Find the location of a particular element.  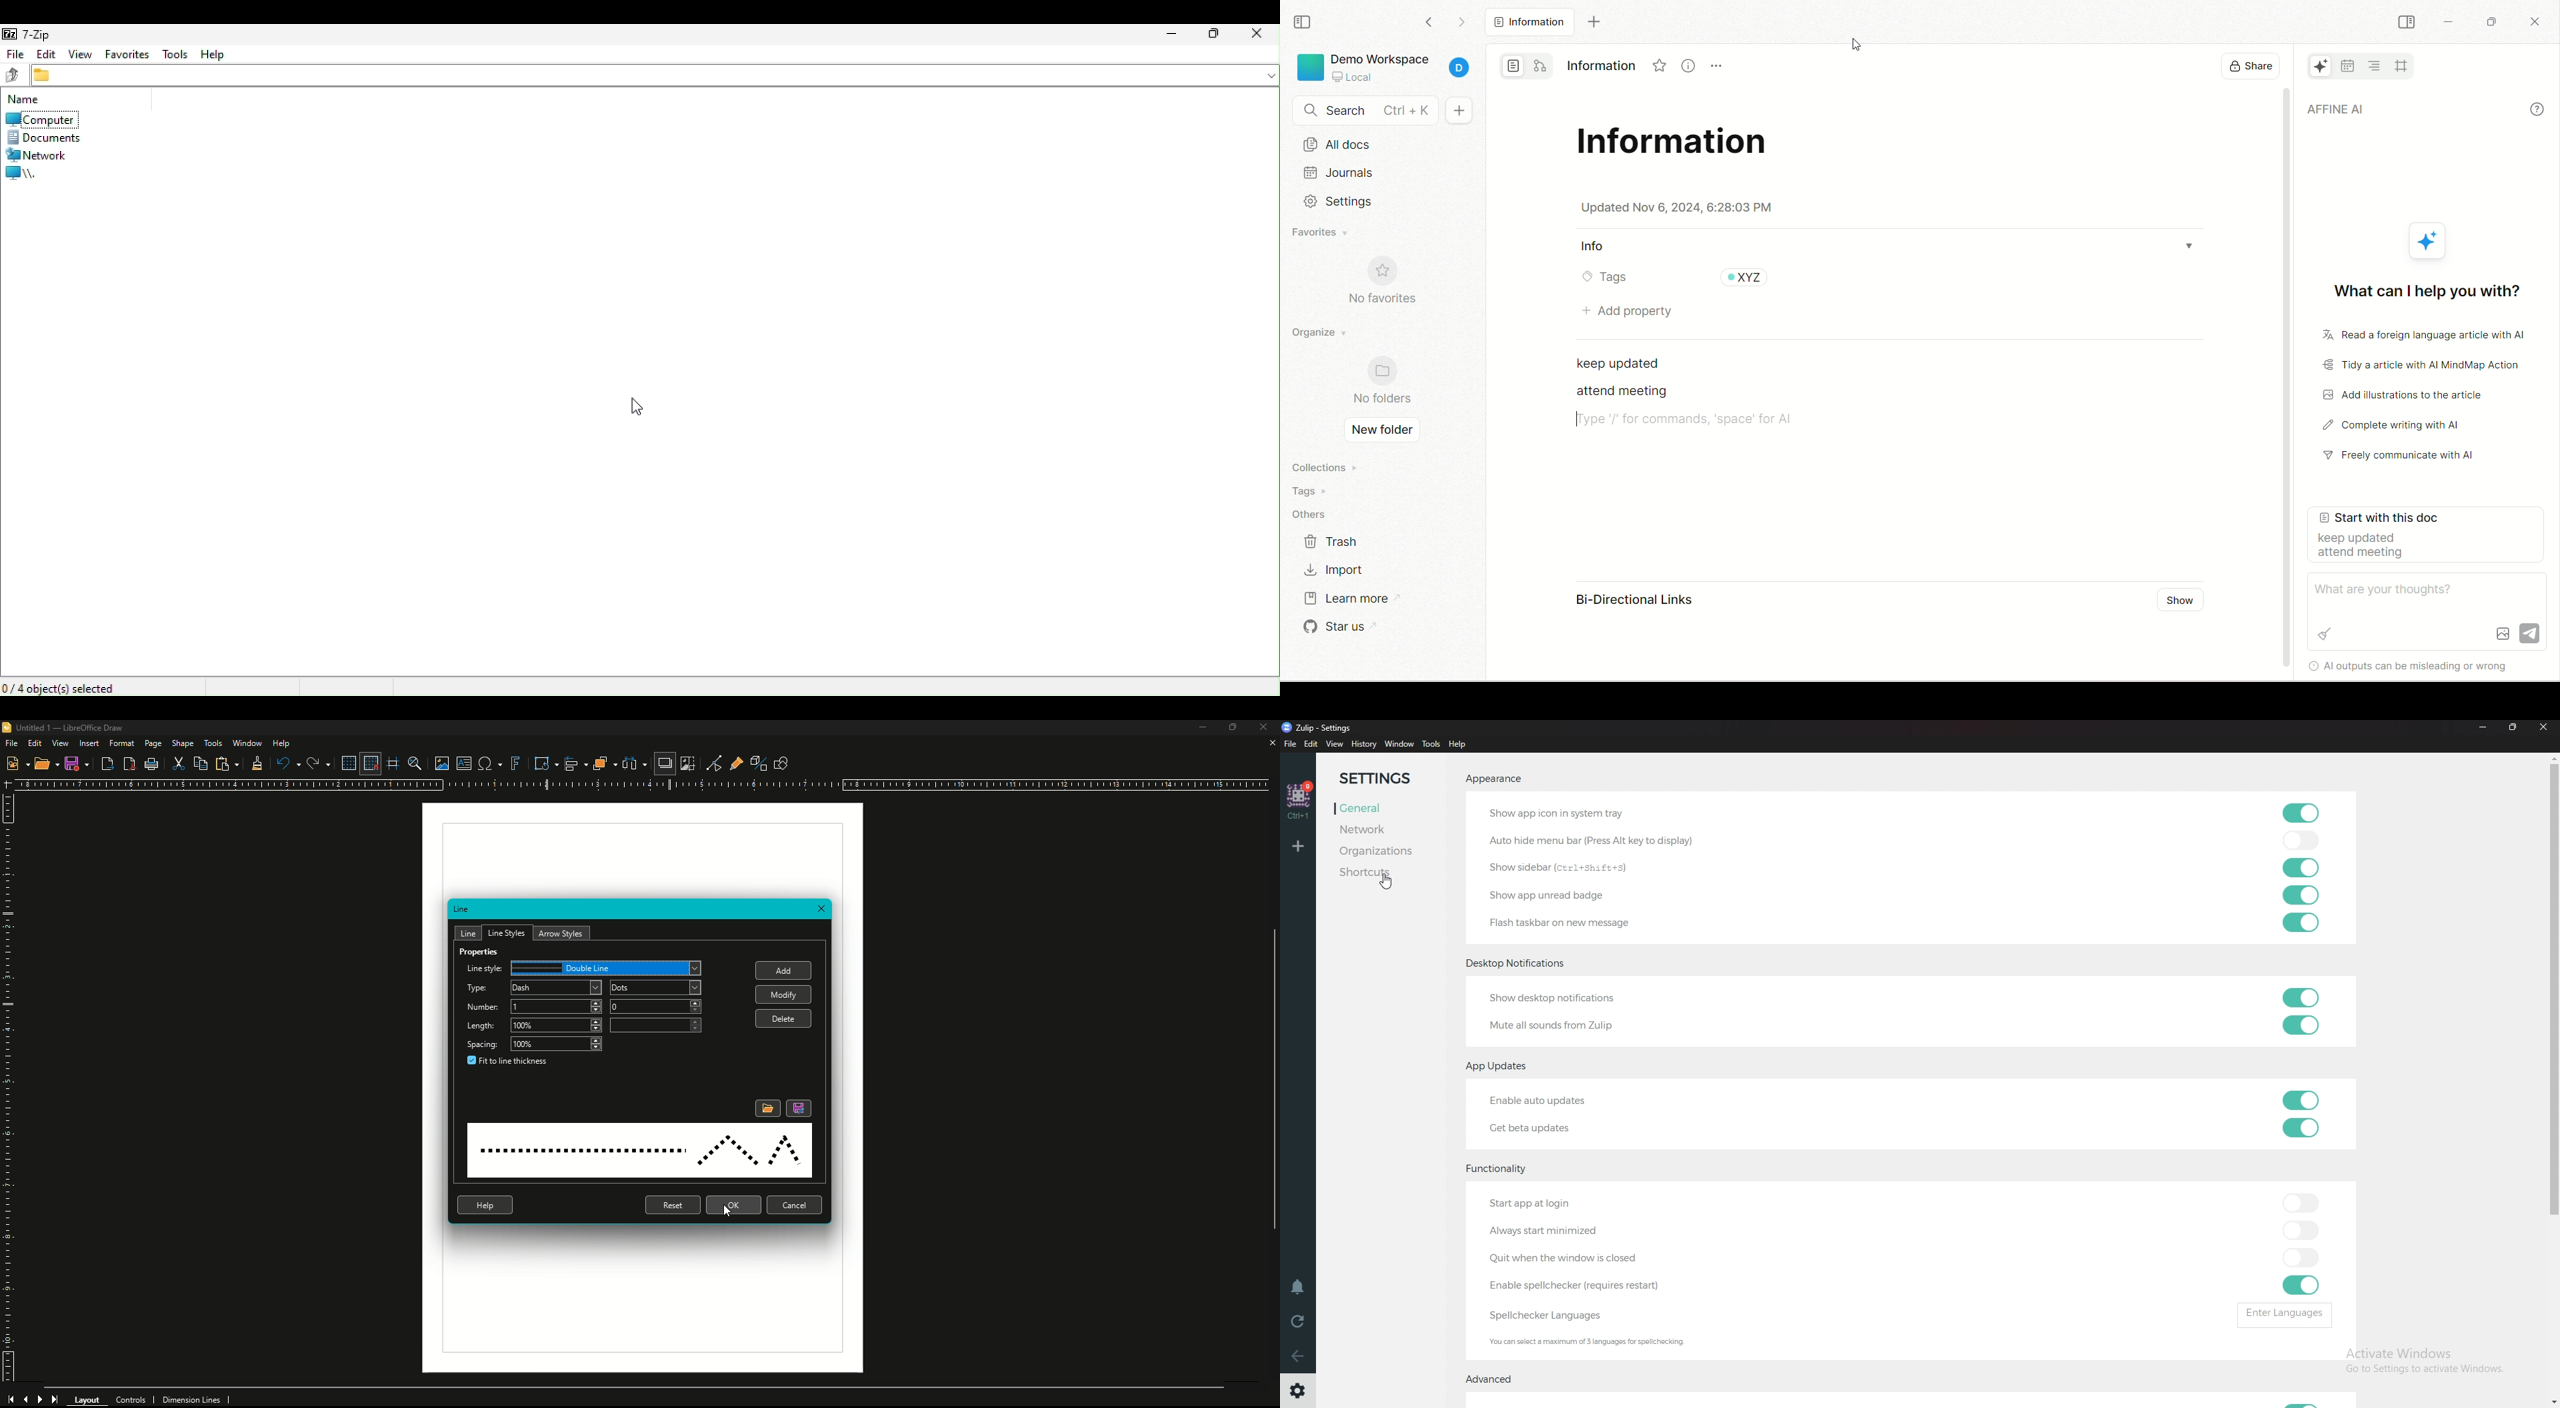

Add is located at coordinates (787, 972).